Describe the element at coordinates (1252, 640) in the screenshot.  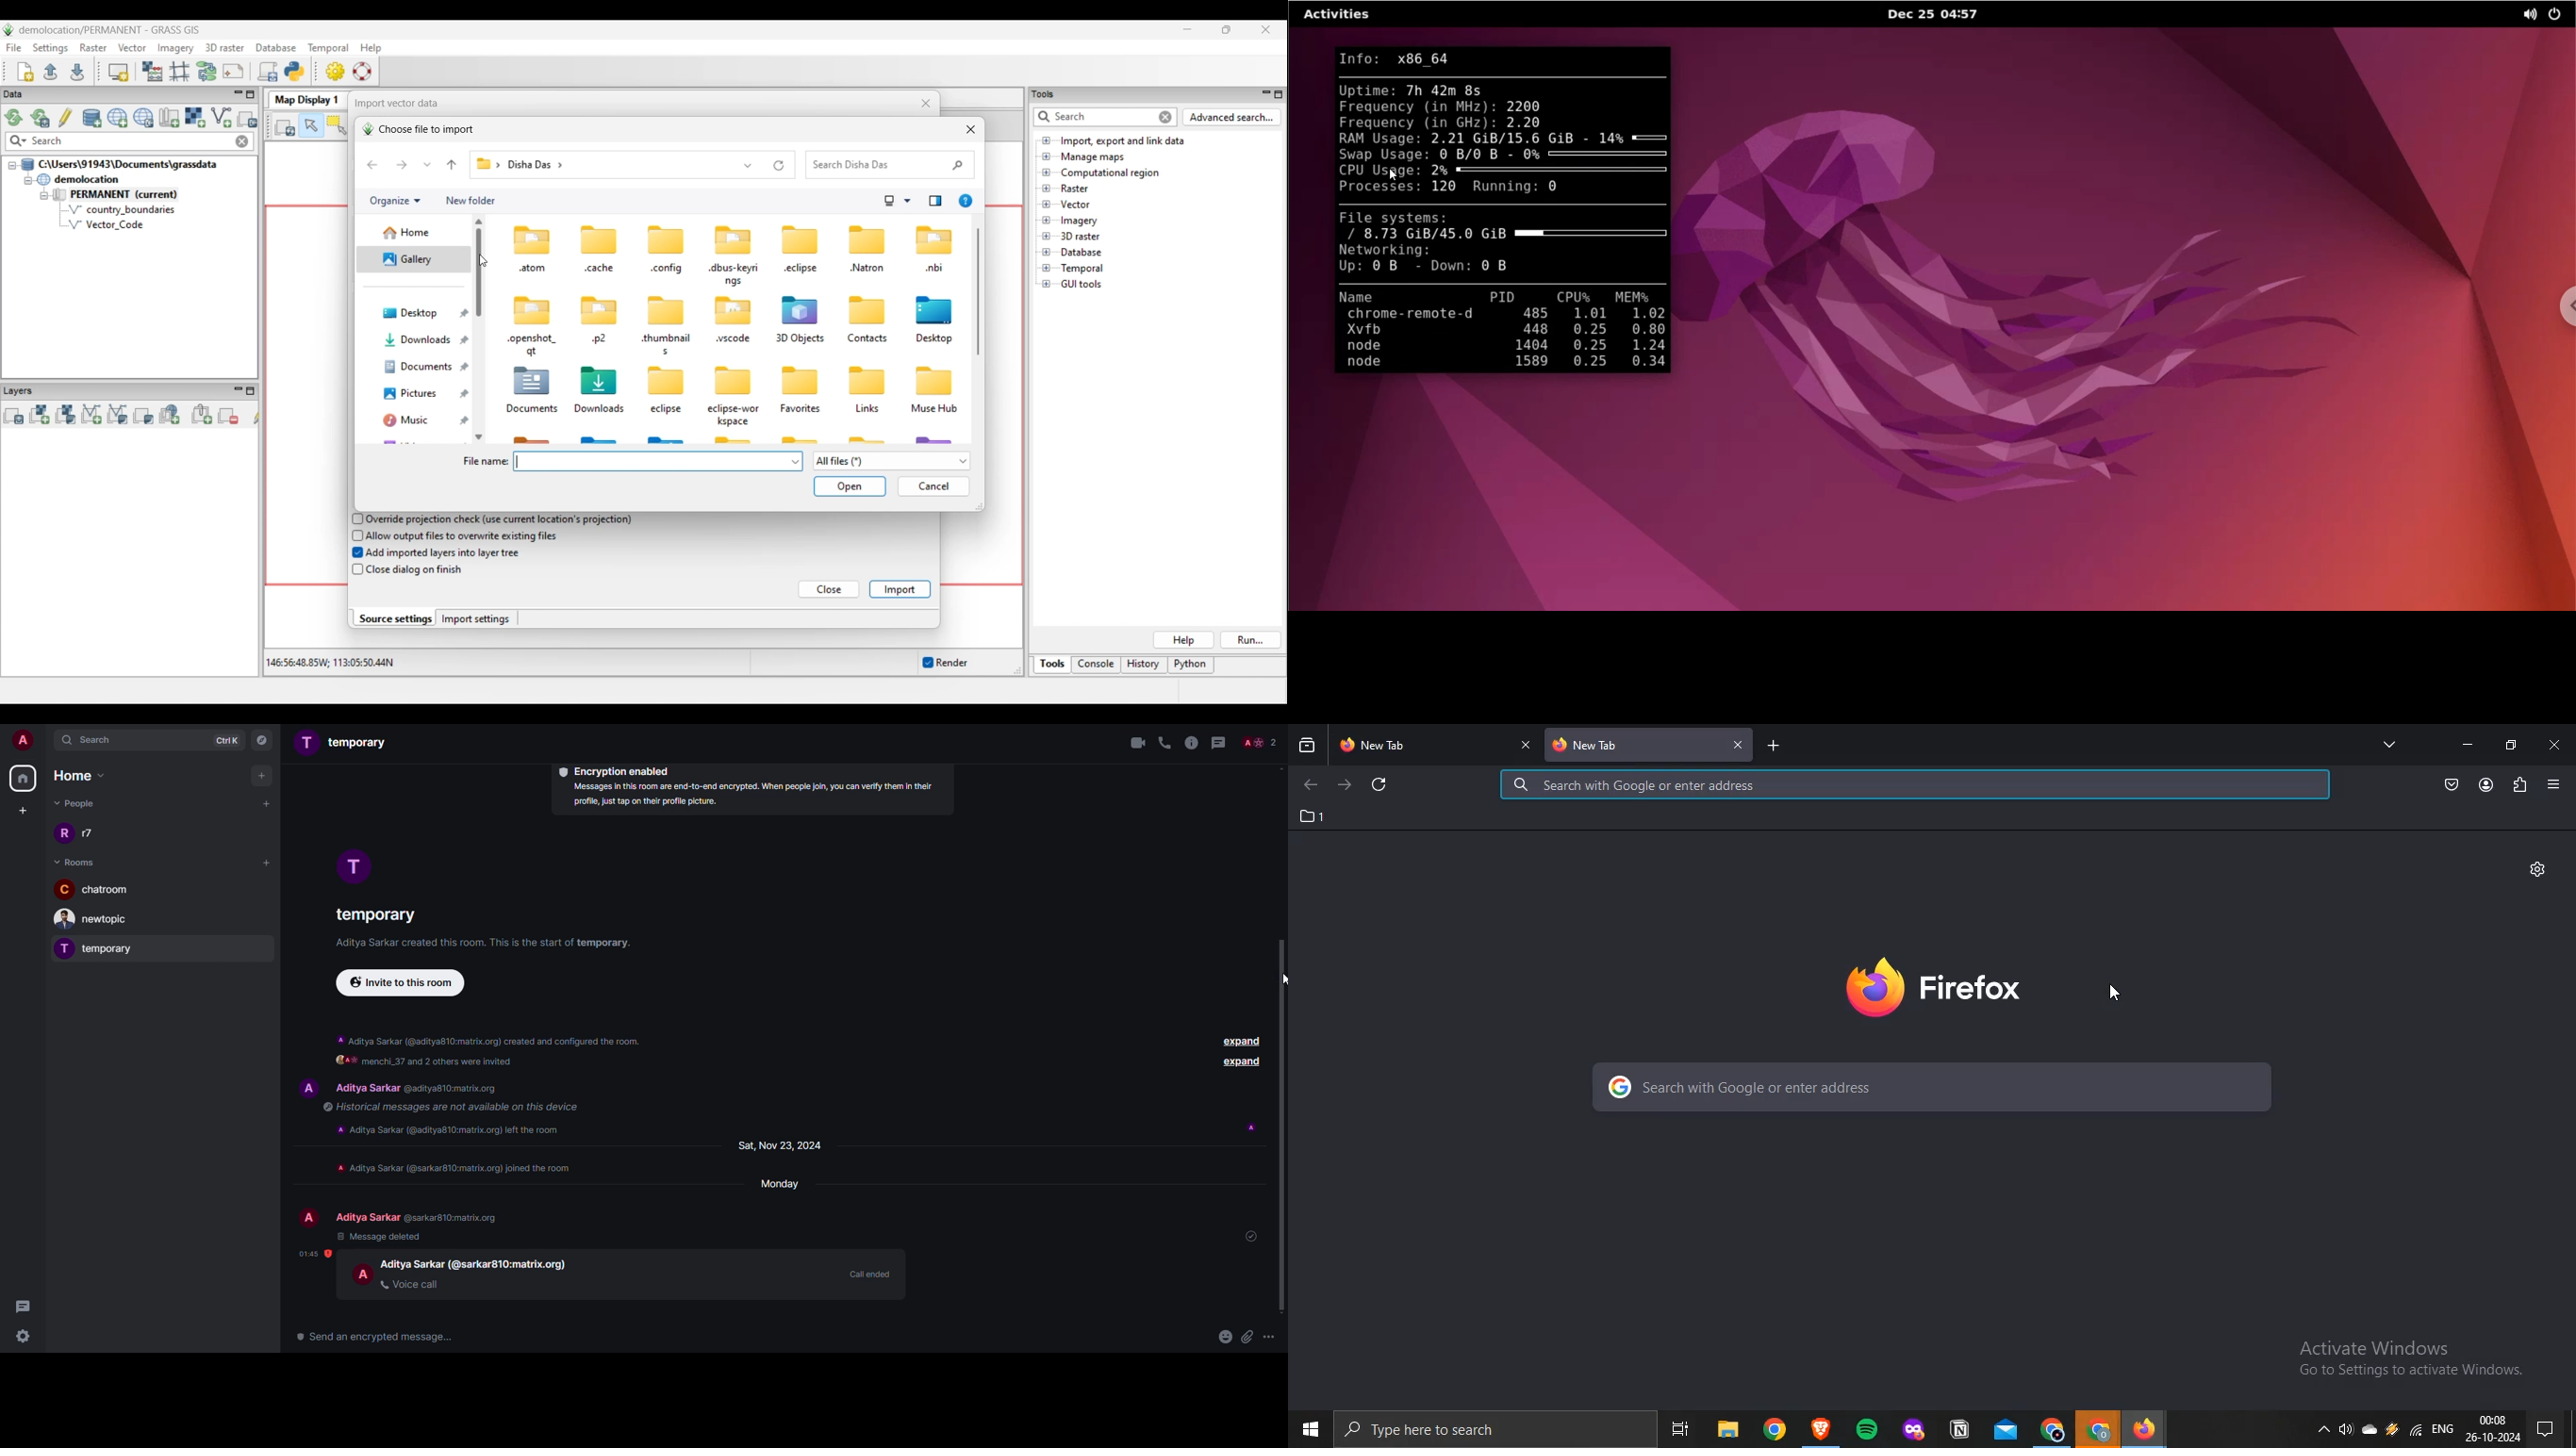
I see `Run` at that location.